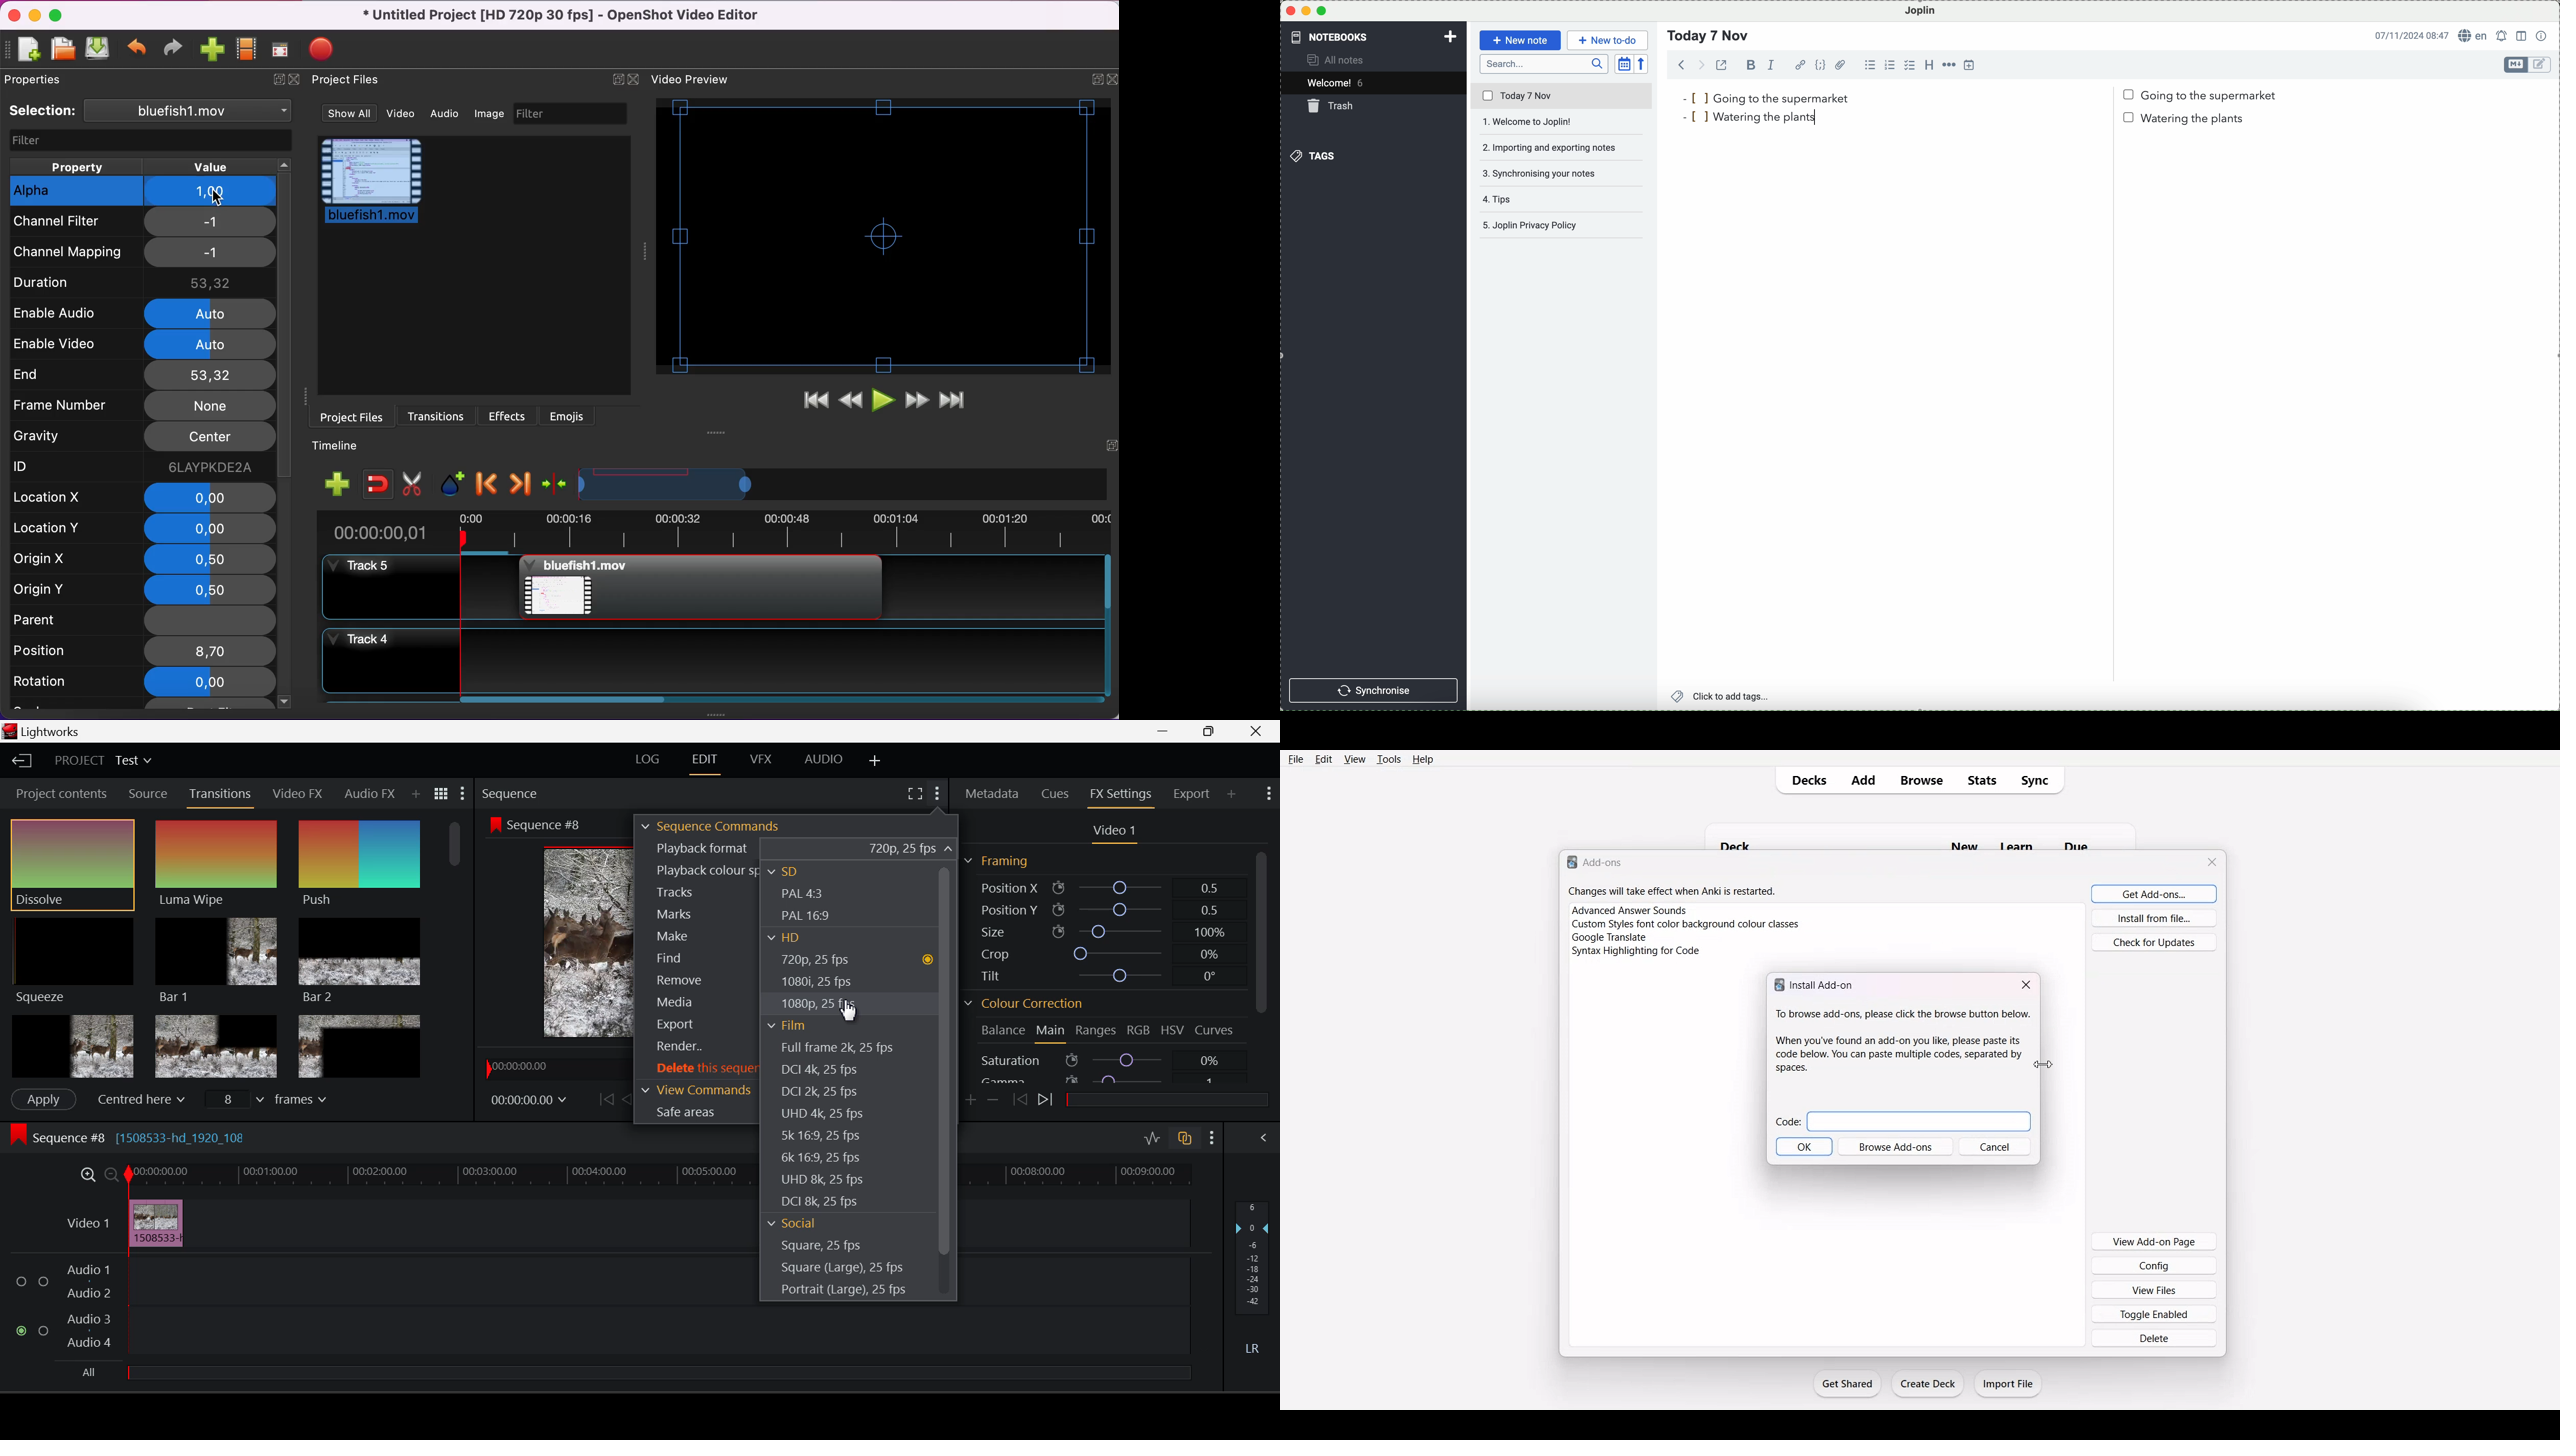  I want to click on close, so click(14, 16).